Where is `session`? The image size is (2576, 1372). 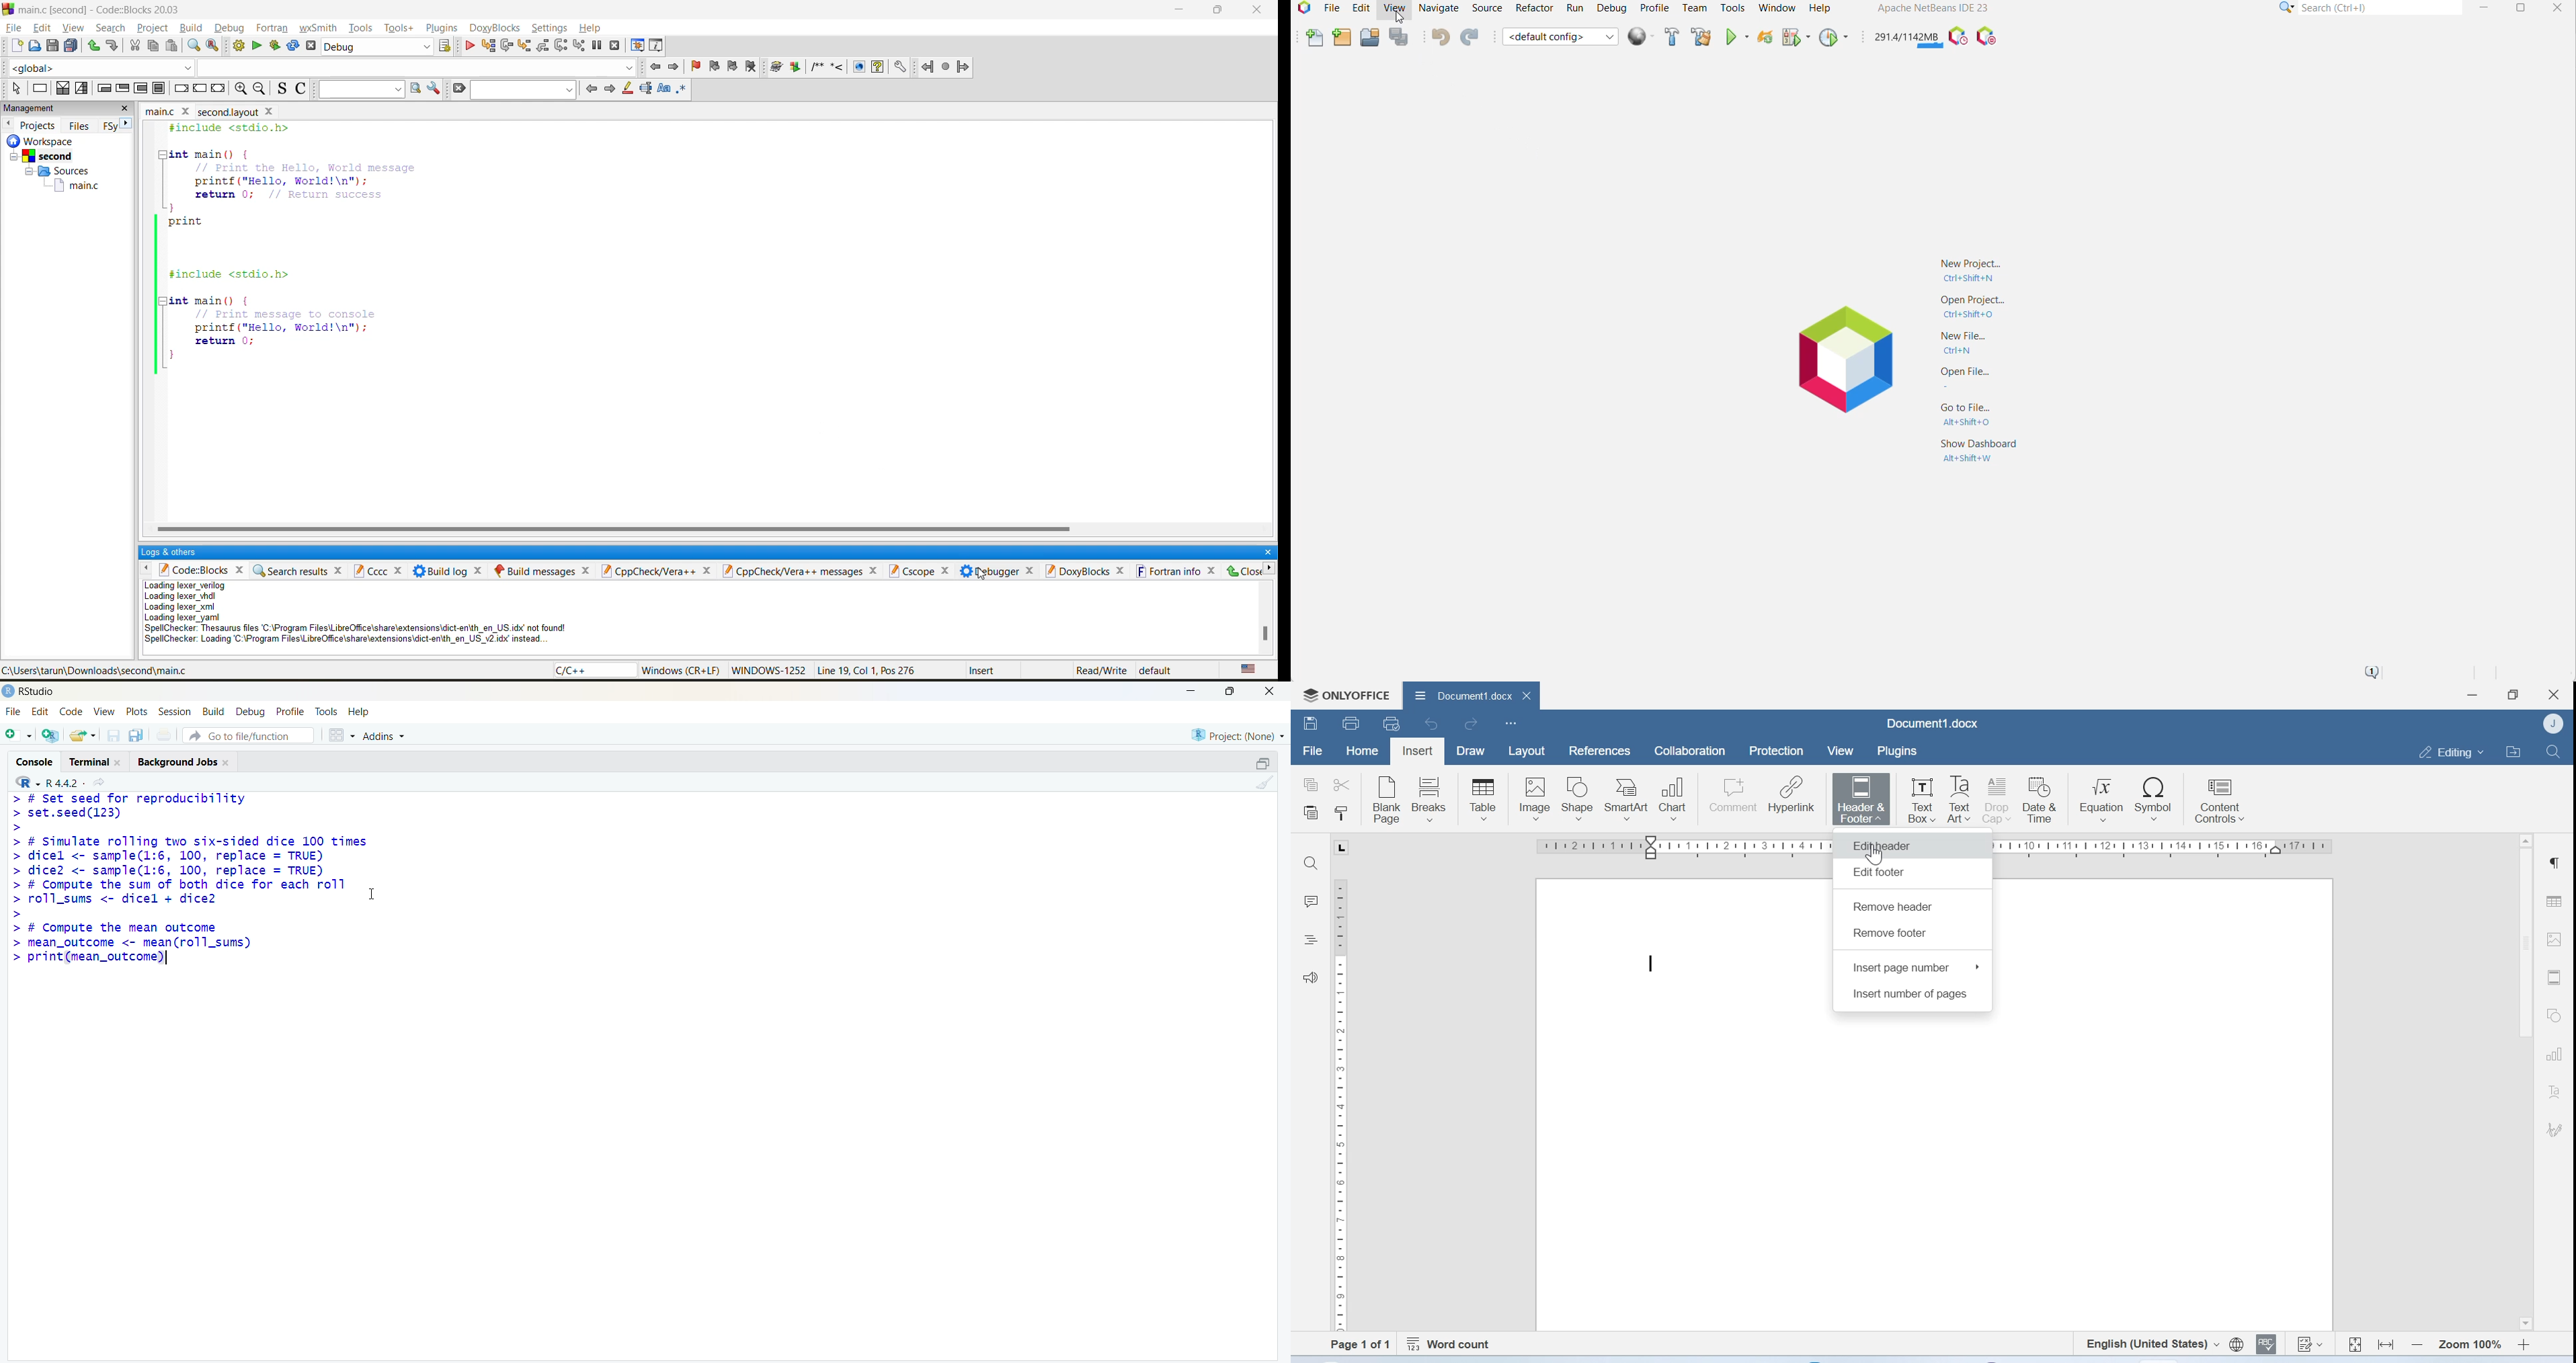 session is located at coordinates (175, 712).